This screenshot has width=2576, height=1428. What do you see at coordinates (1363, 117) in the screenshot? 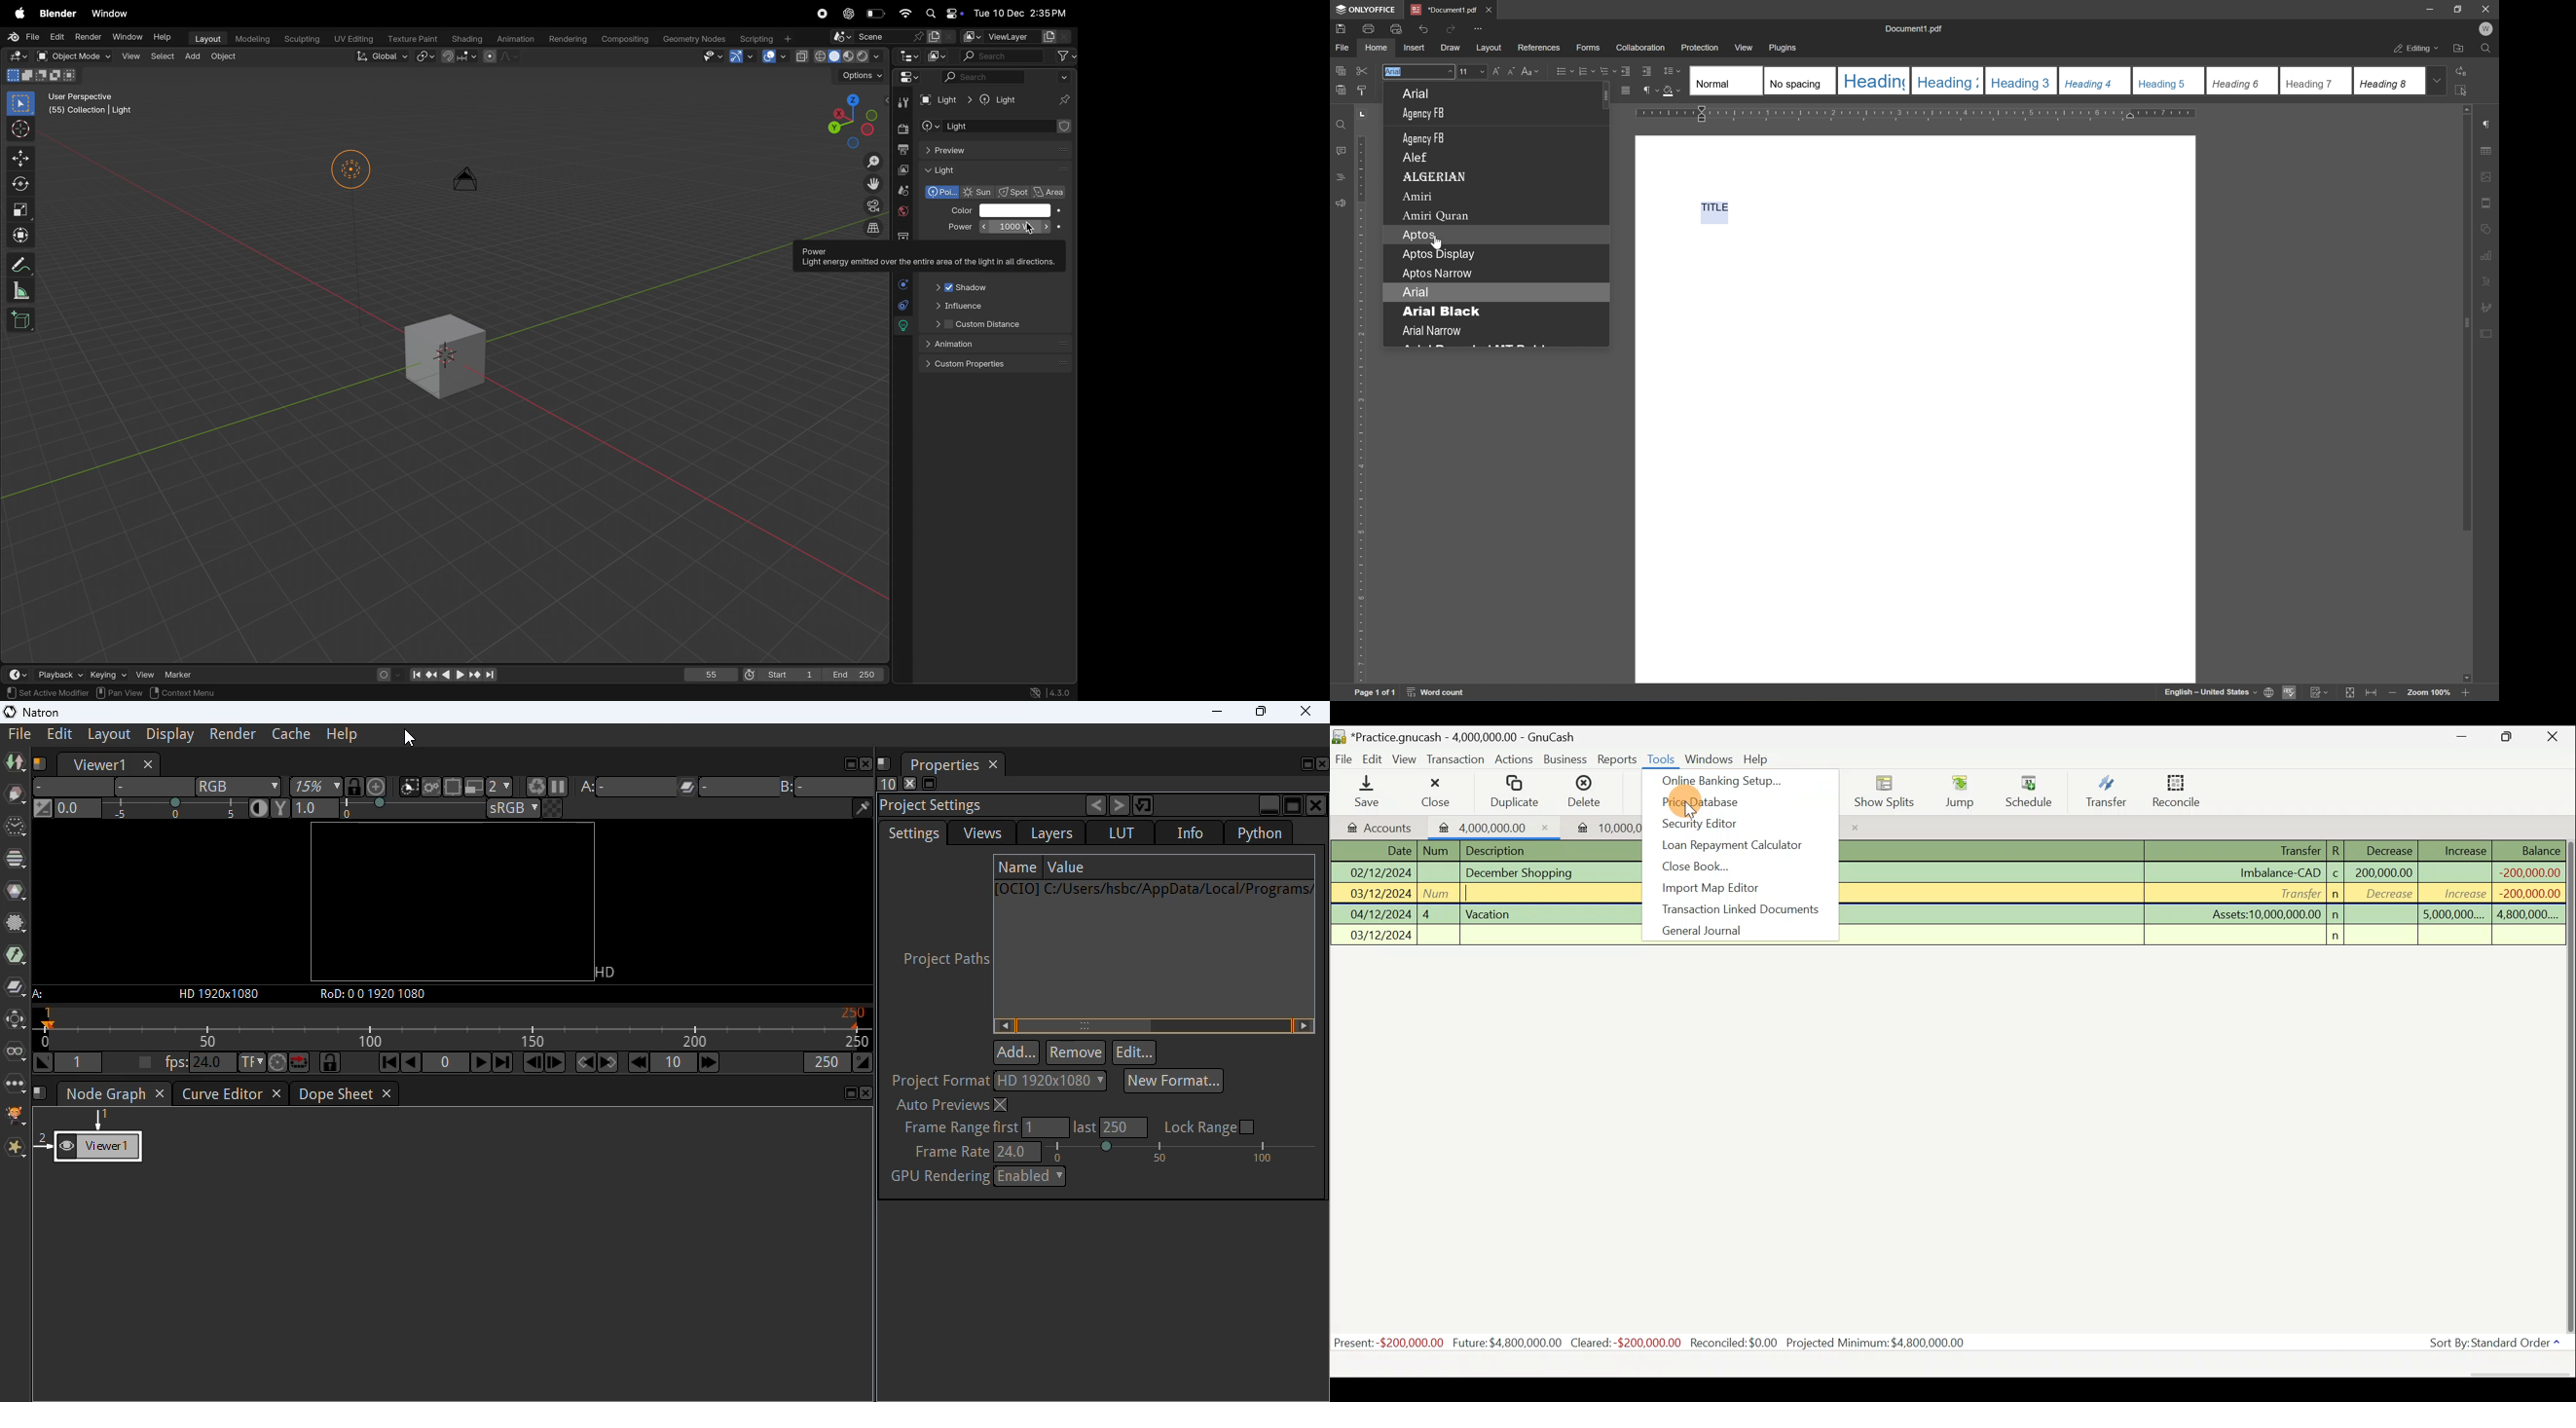
I see `TAB STOP` at bounding box center [1363, 117].